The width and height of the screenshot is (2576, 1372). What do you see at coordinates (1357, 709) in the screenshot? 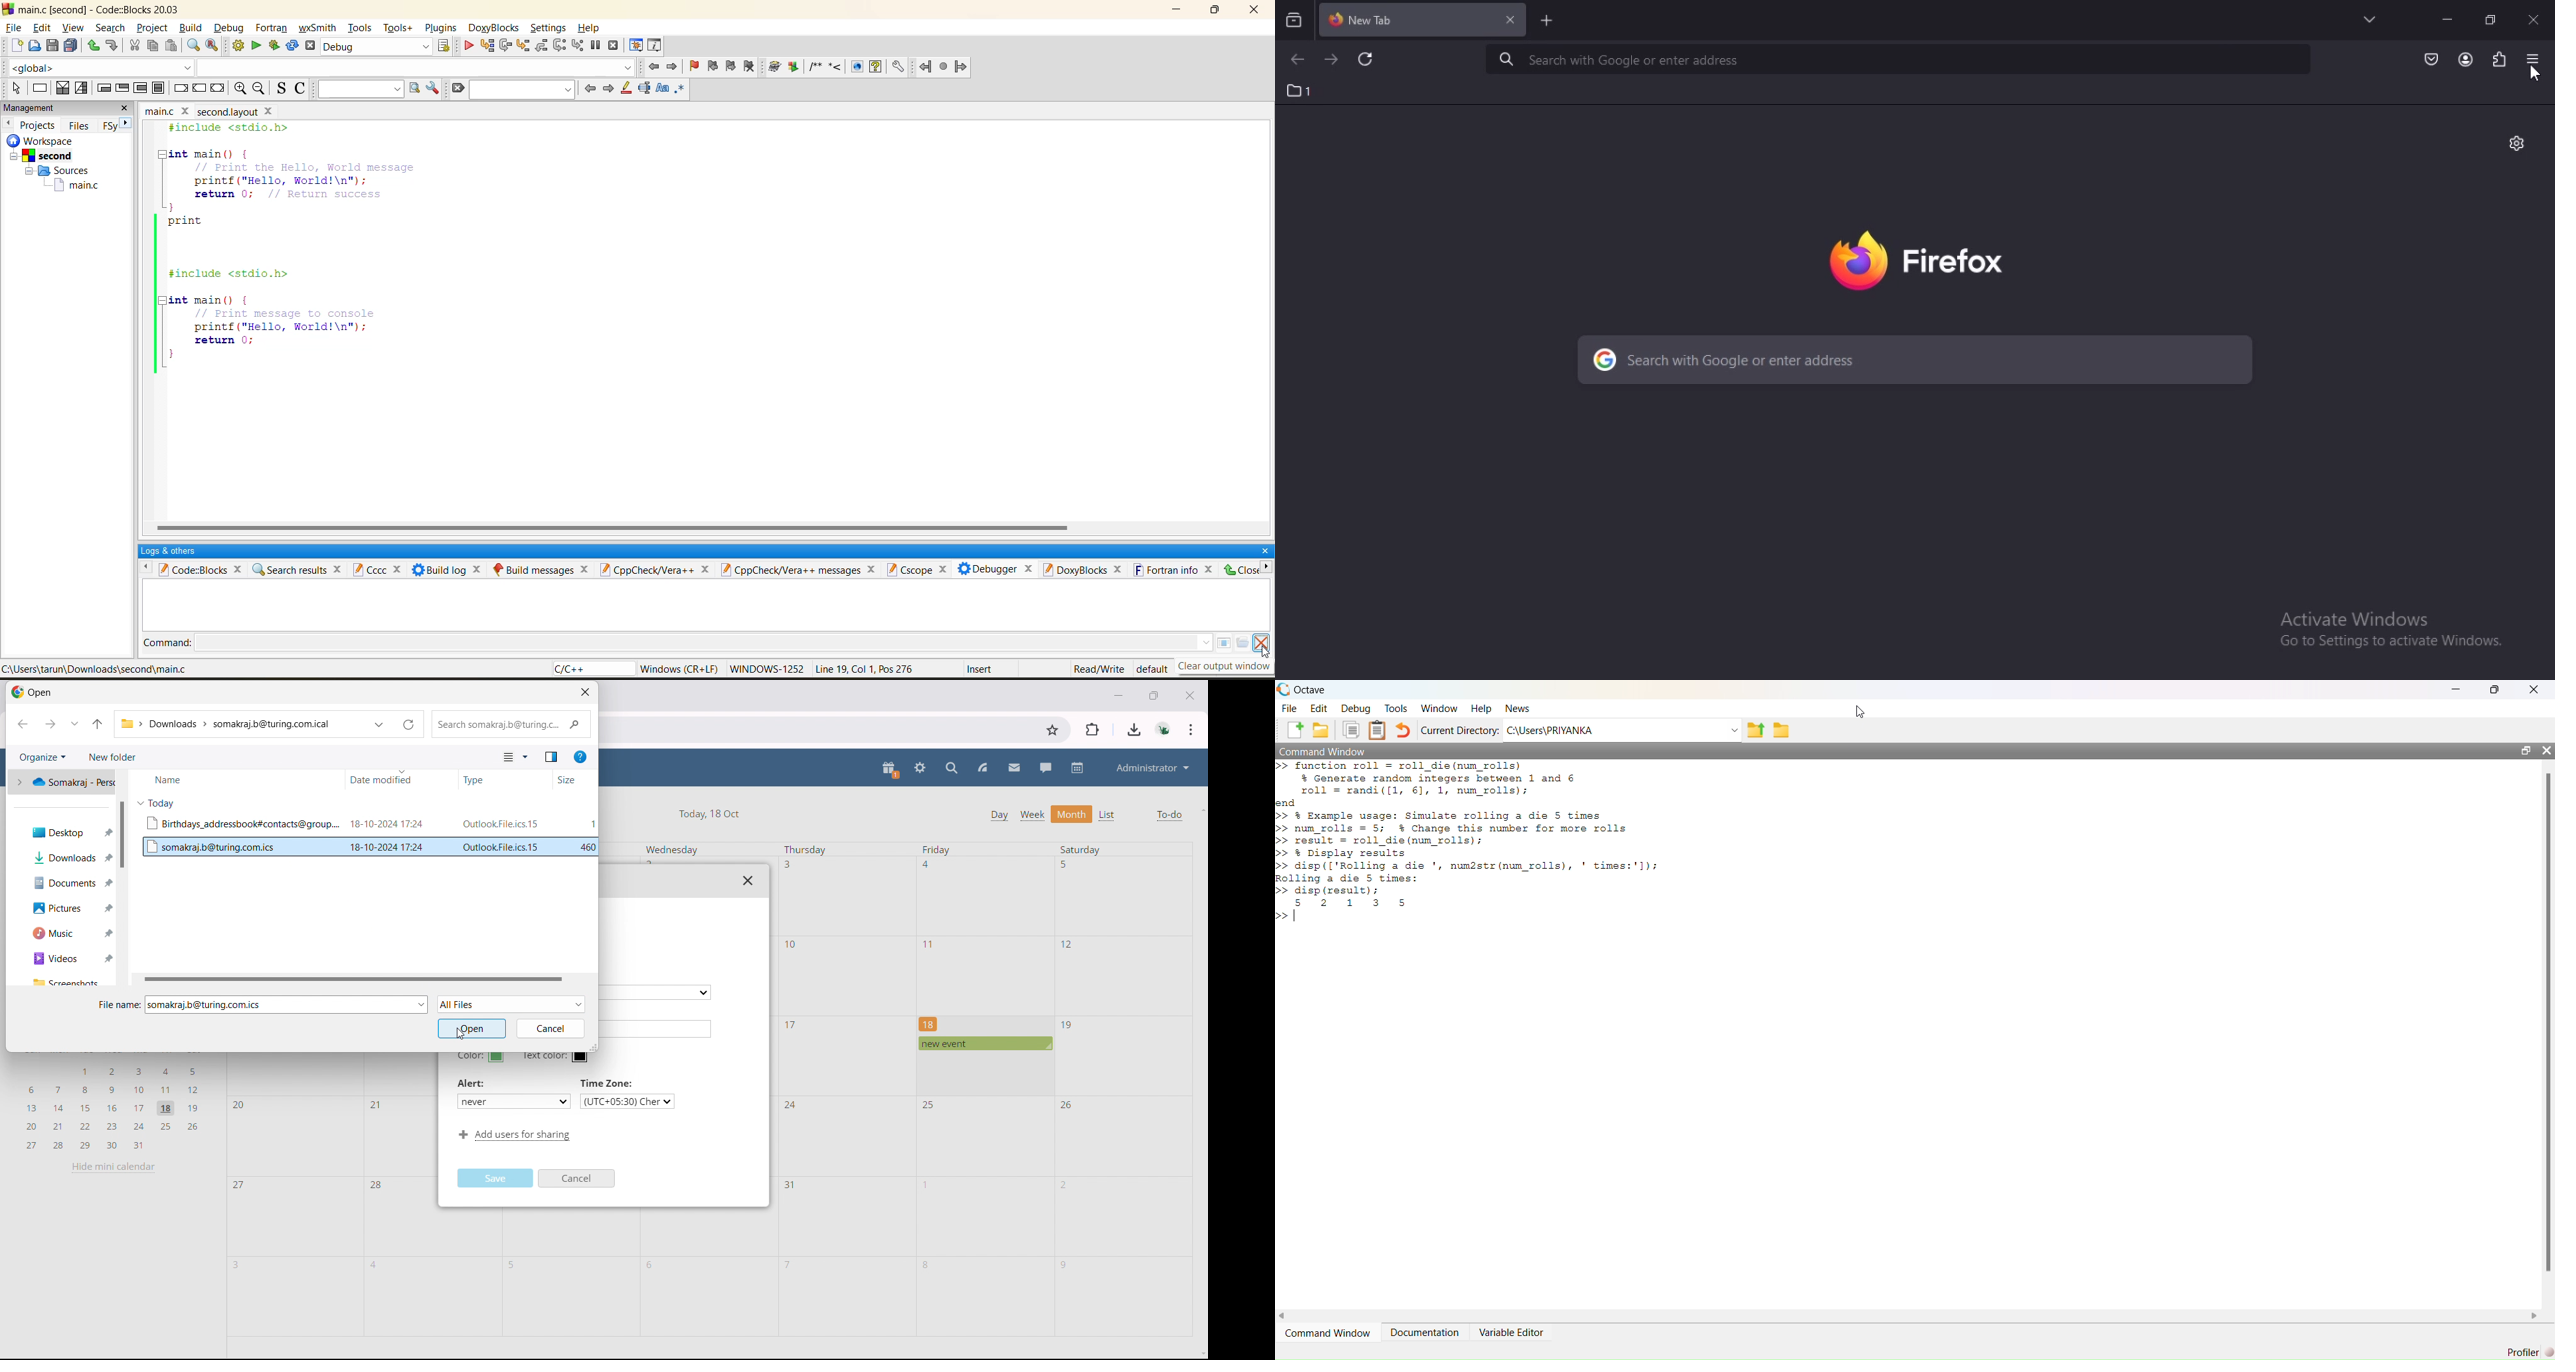
I see `debug` at bounding box center [1357, 709].